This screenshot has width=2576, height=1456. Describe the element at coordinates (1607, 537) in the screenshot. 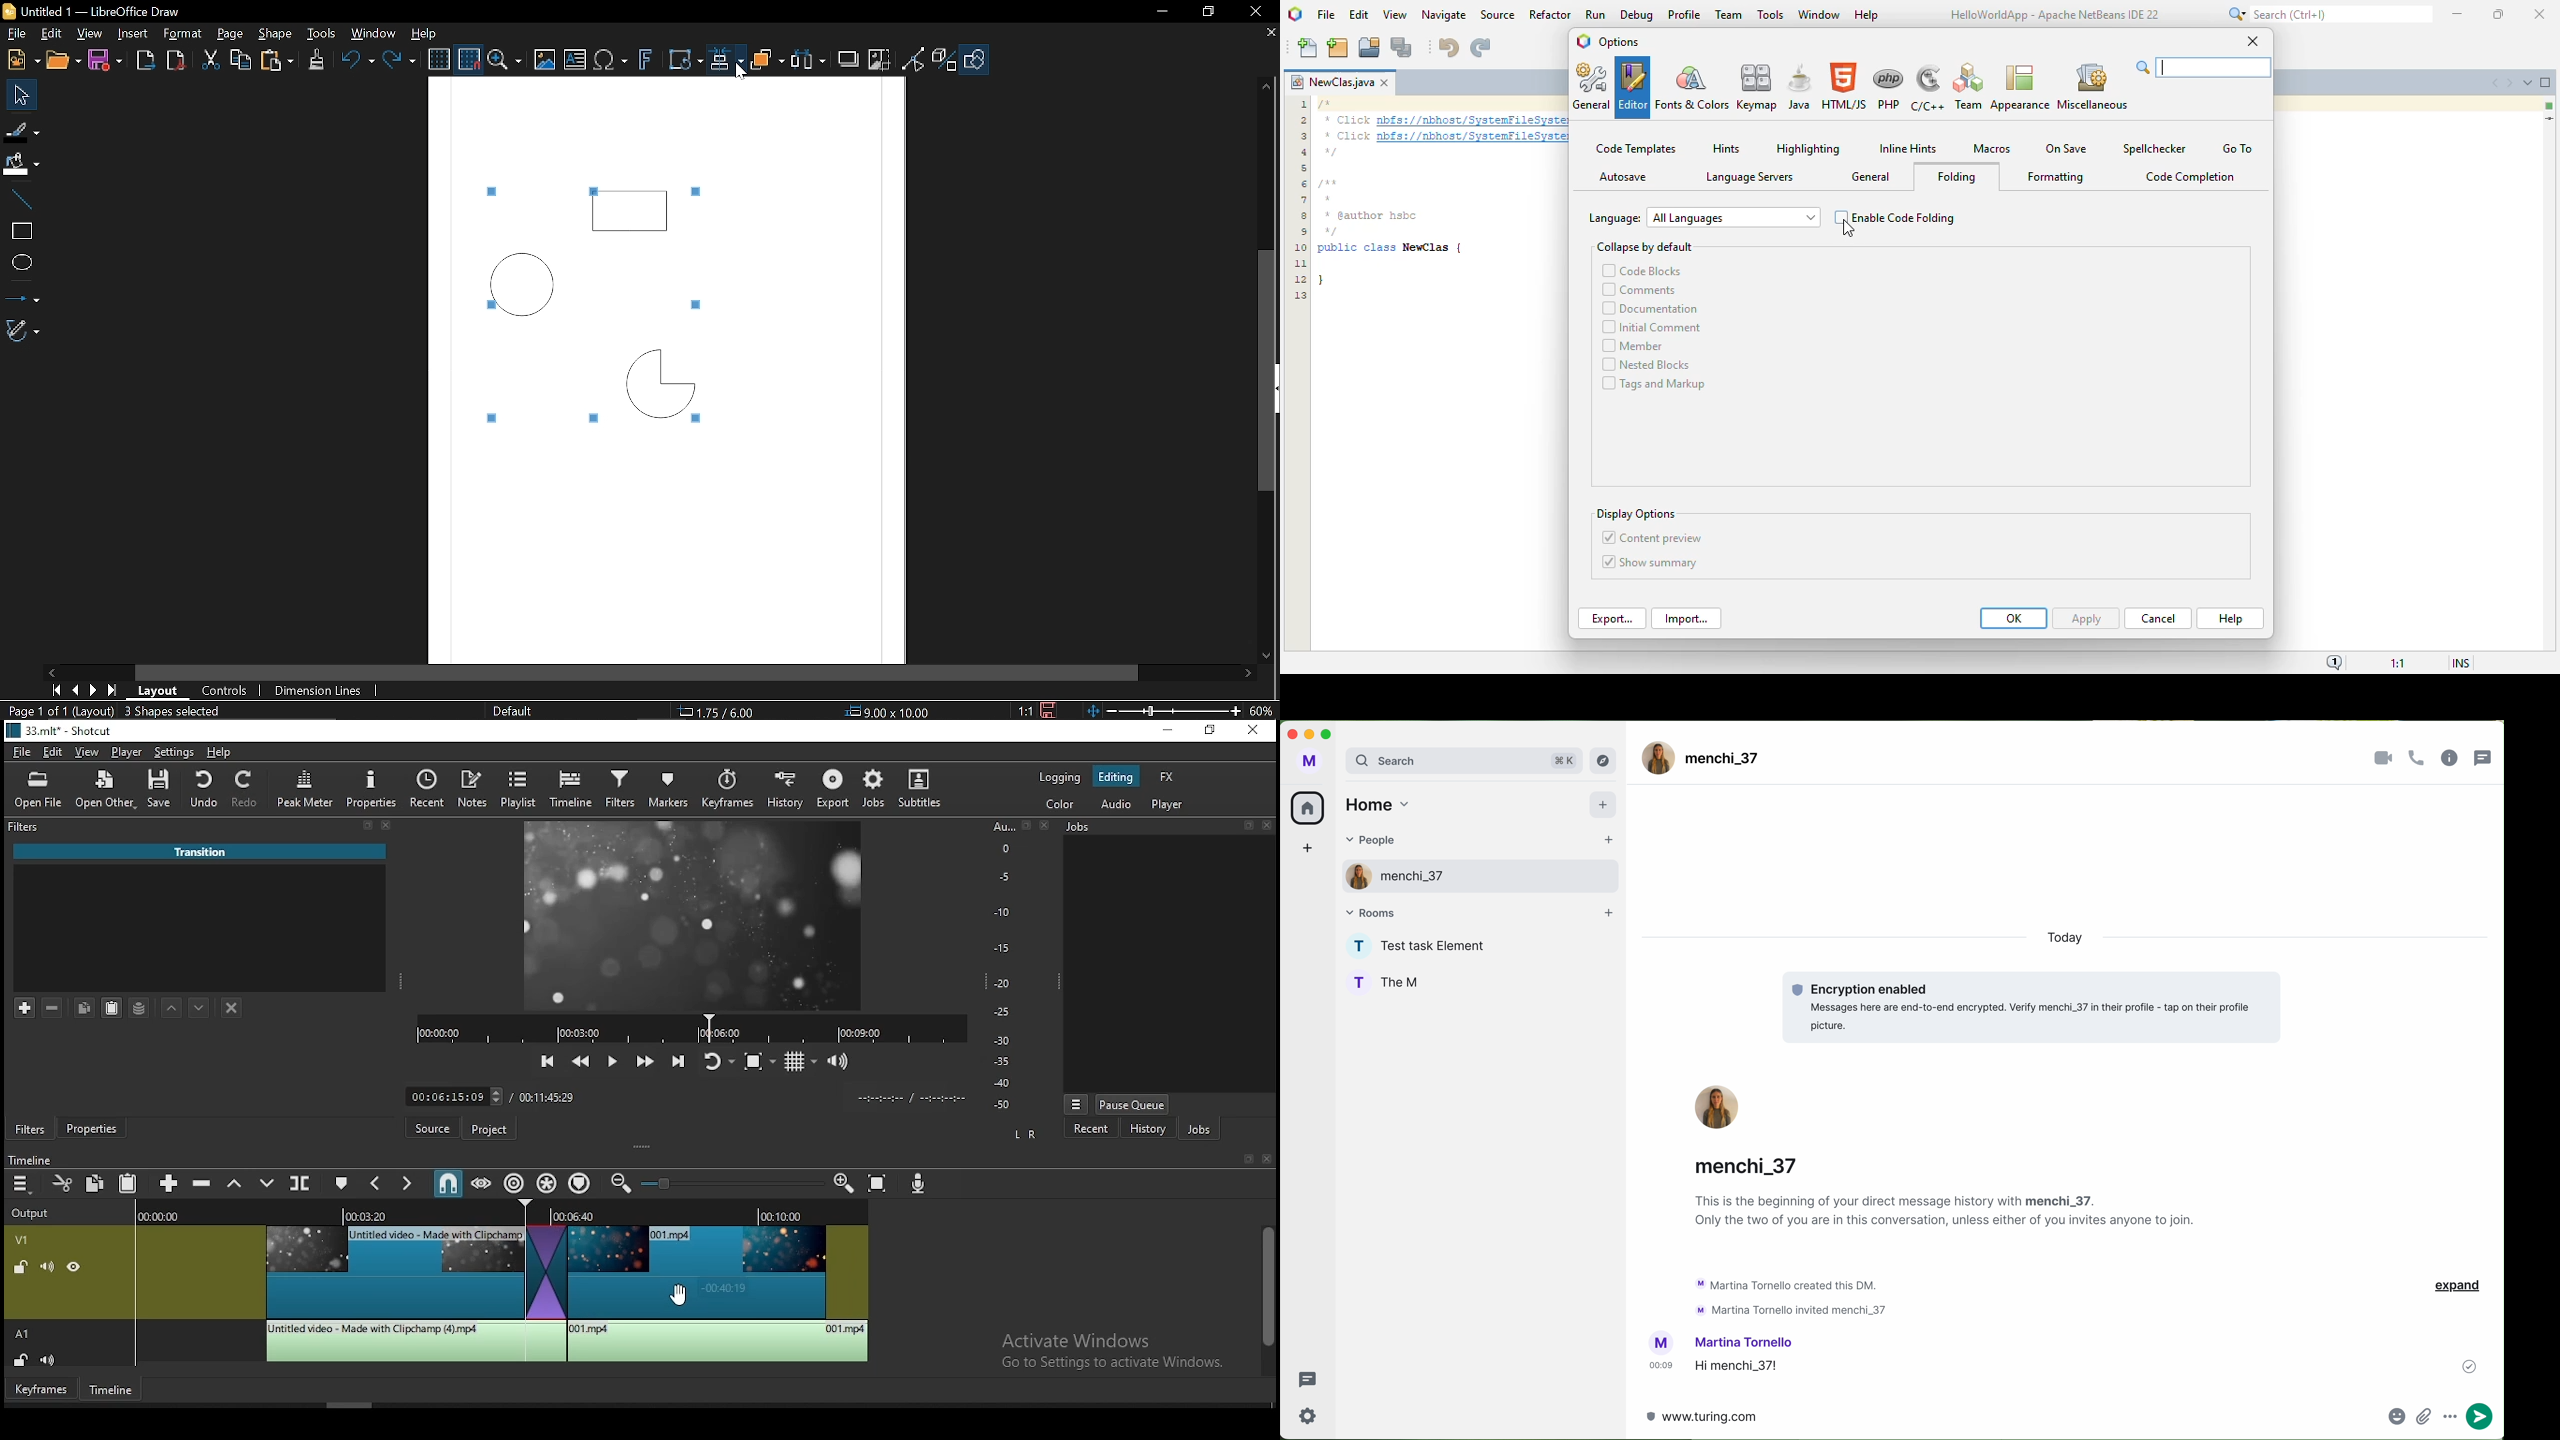

I see `Checkbox` at that location.